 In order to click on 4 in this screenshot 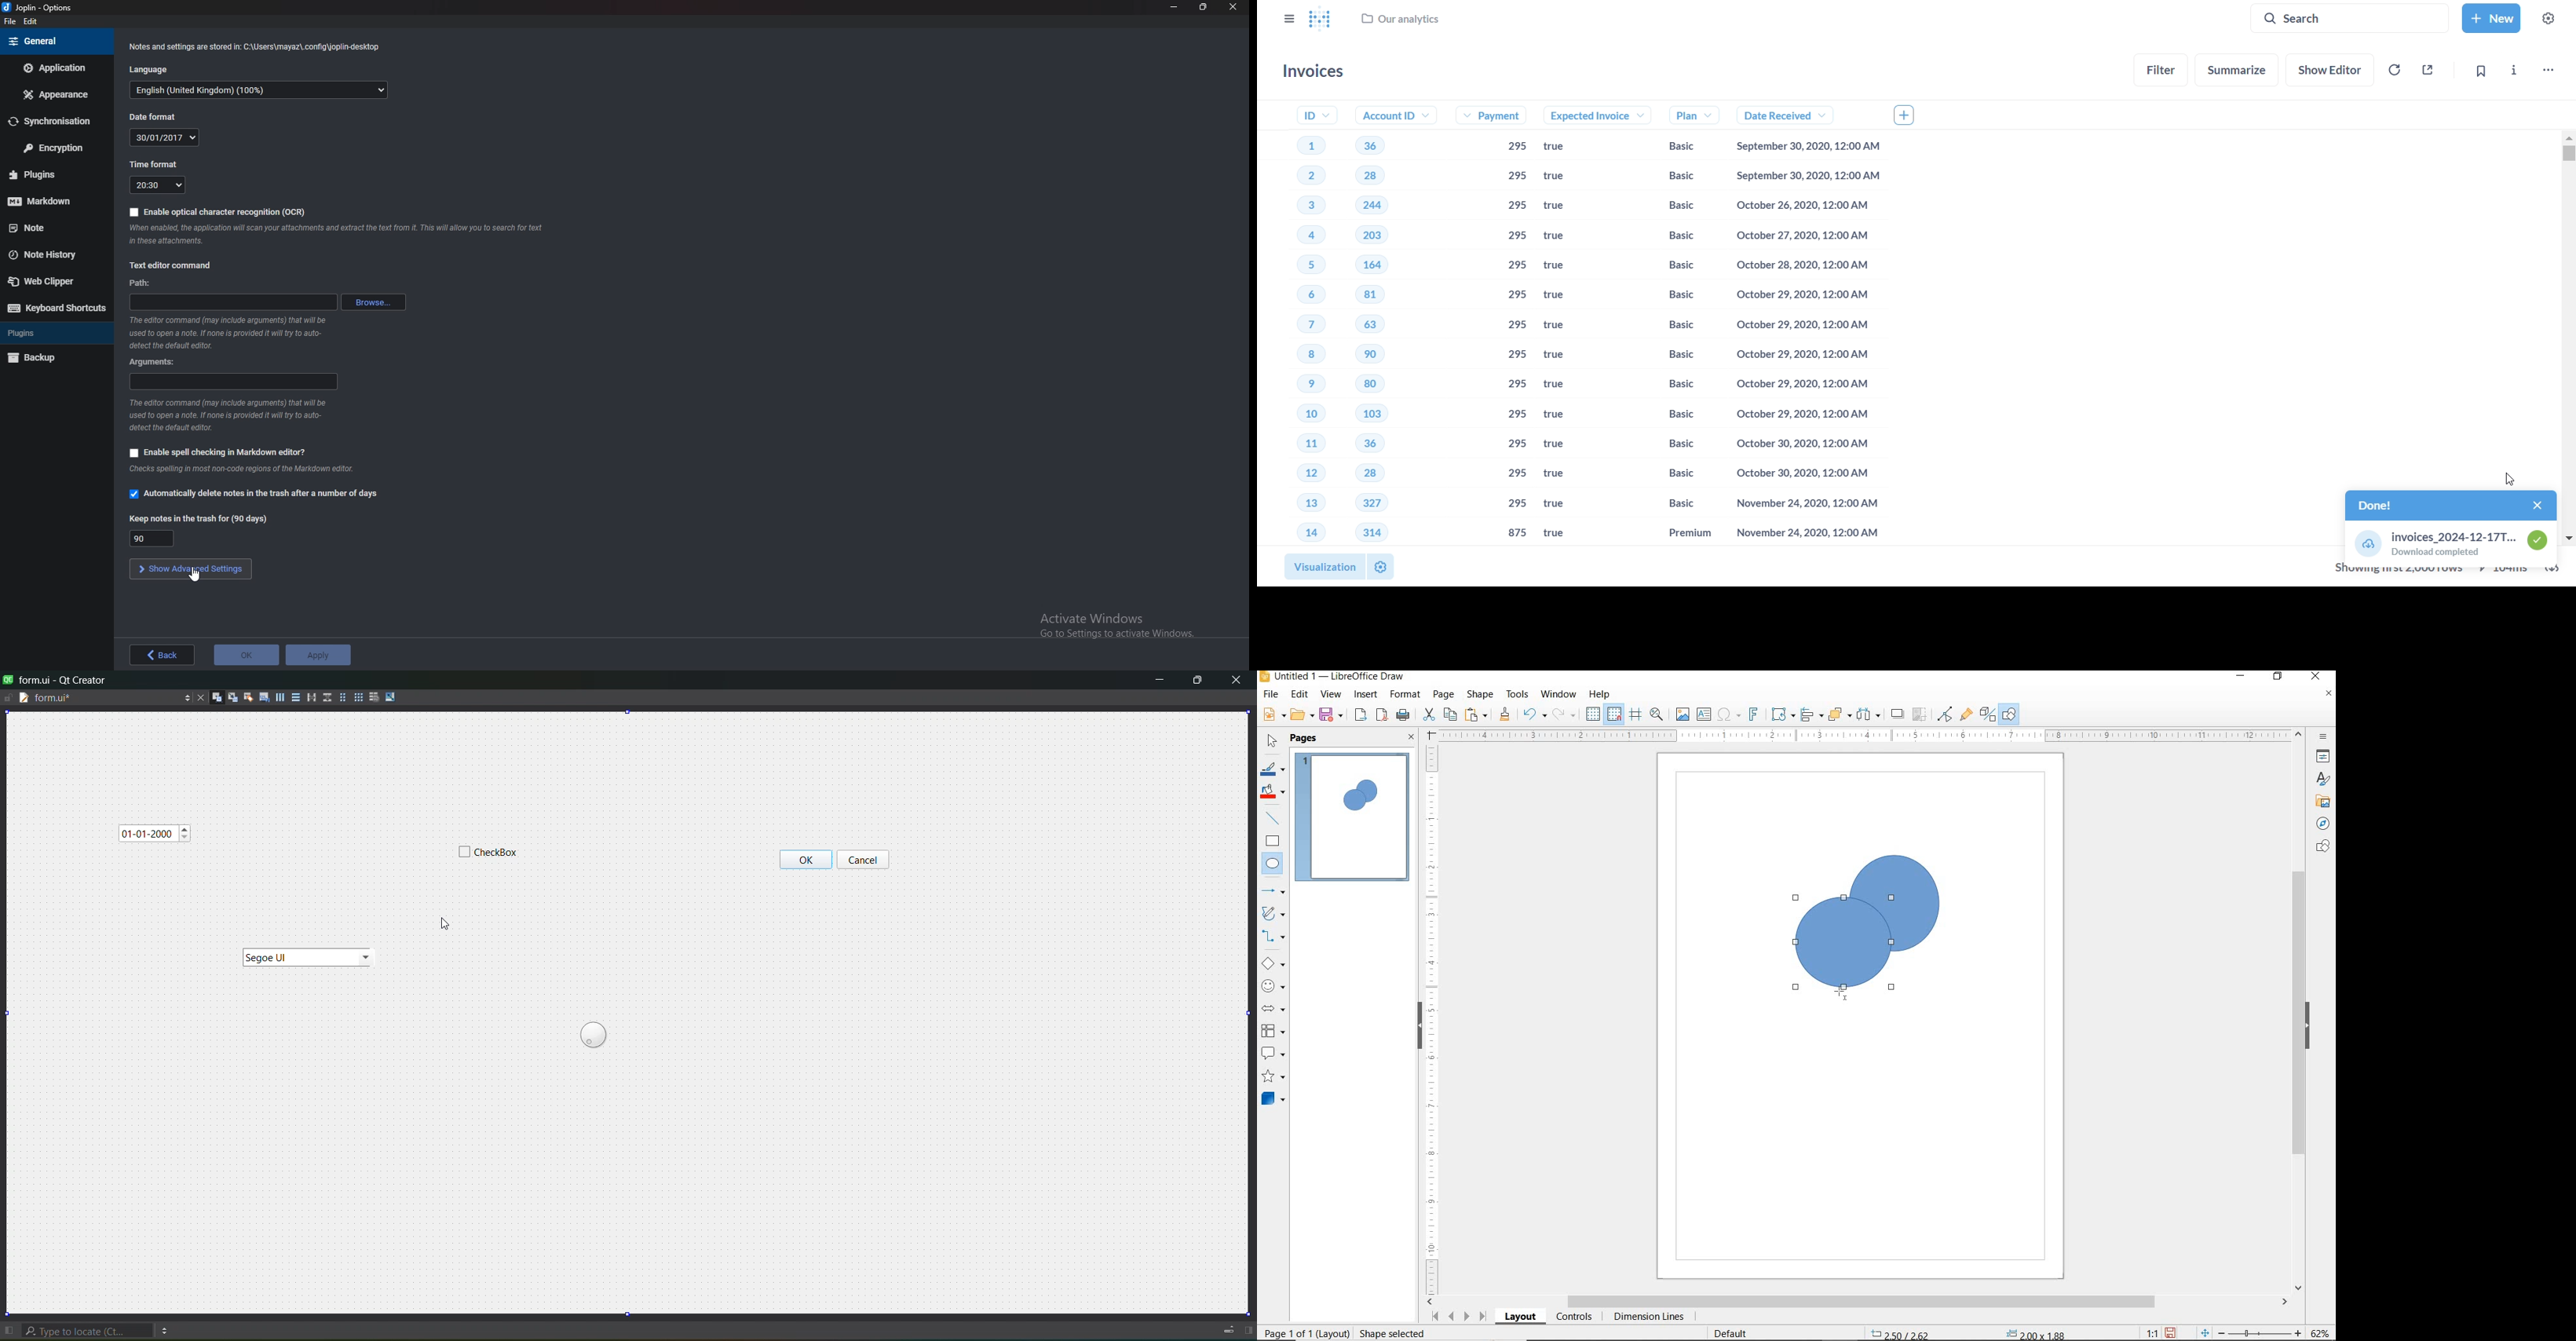, I will do `click(1302, 236)`.